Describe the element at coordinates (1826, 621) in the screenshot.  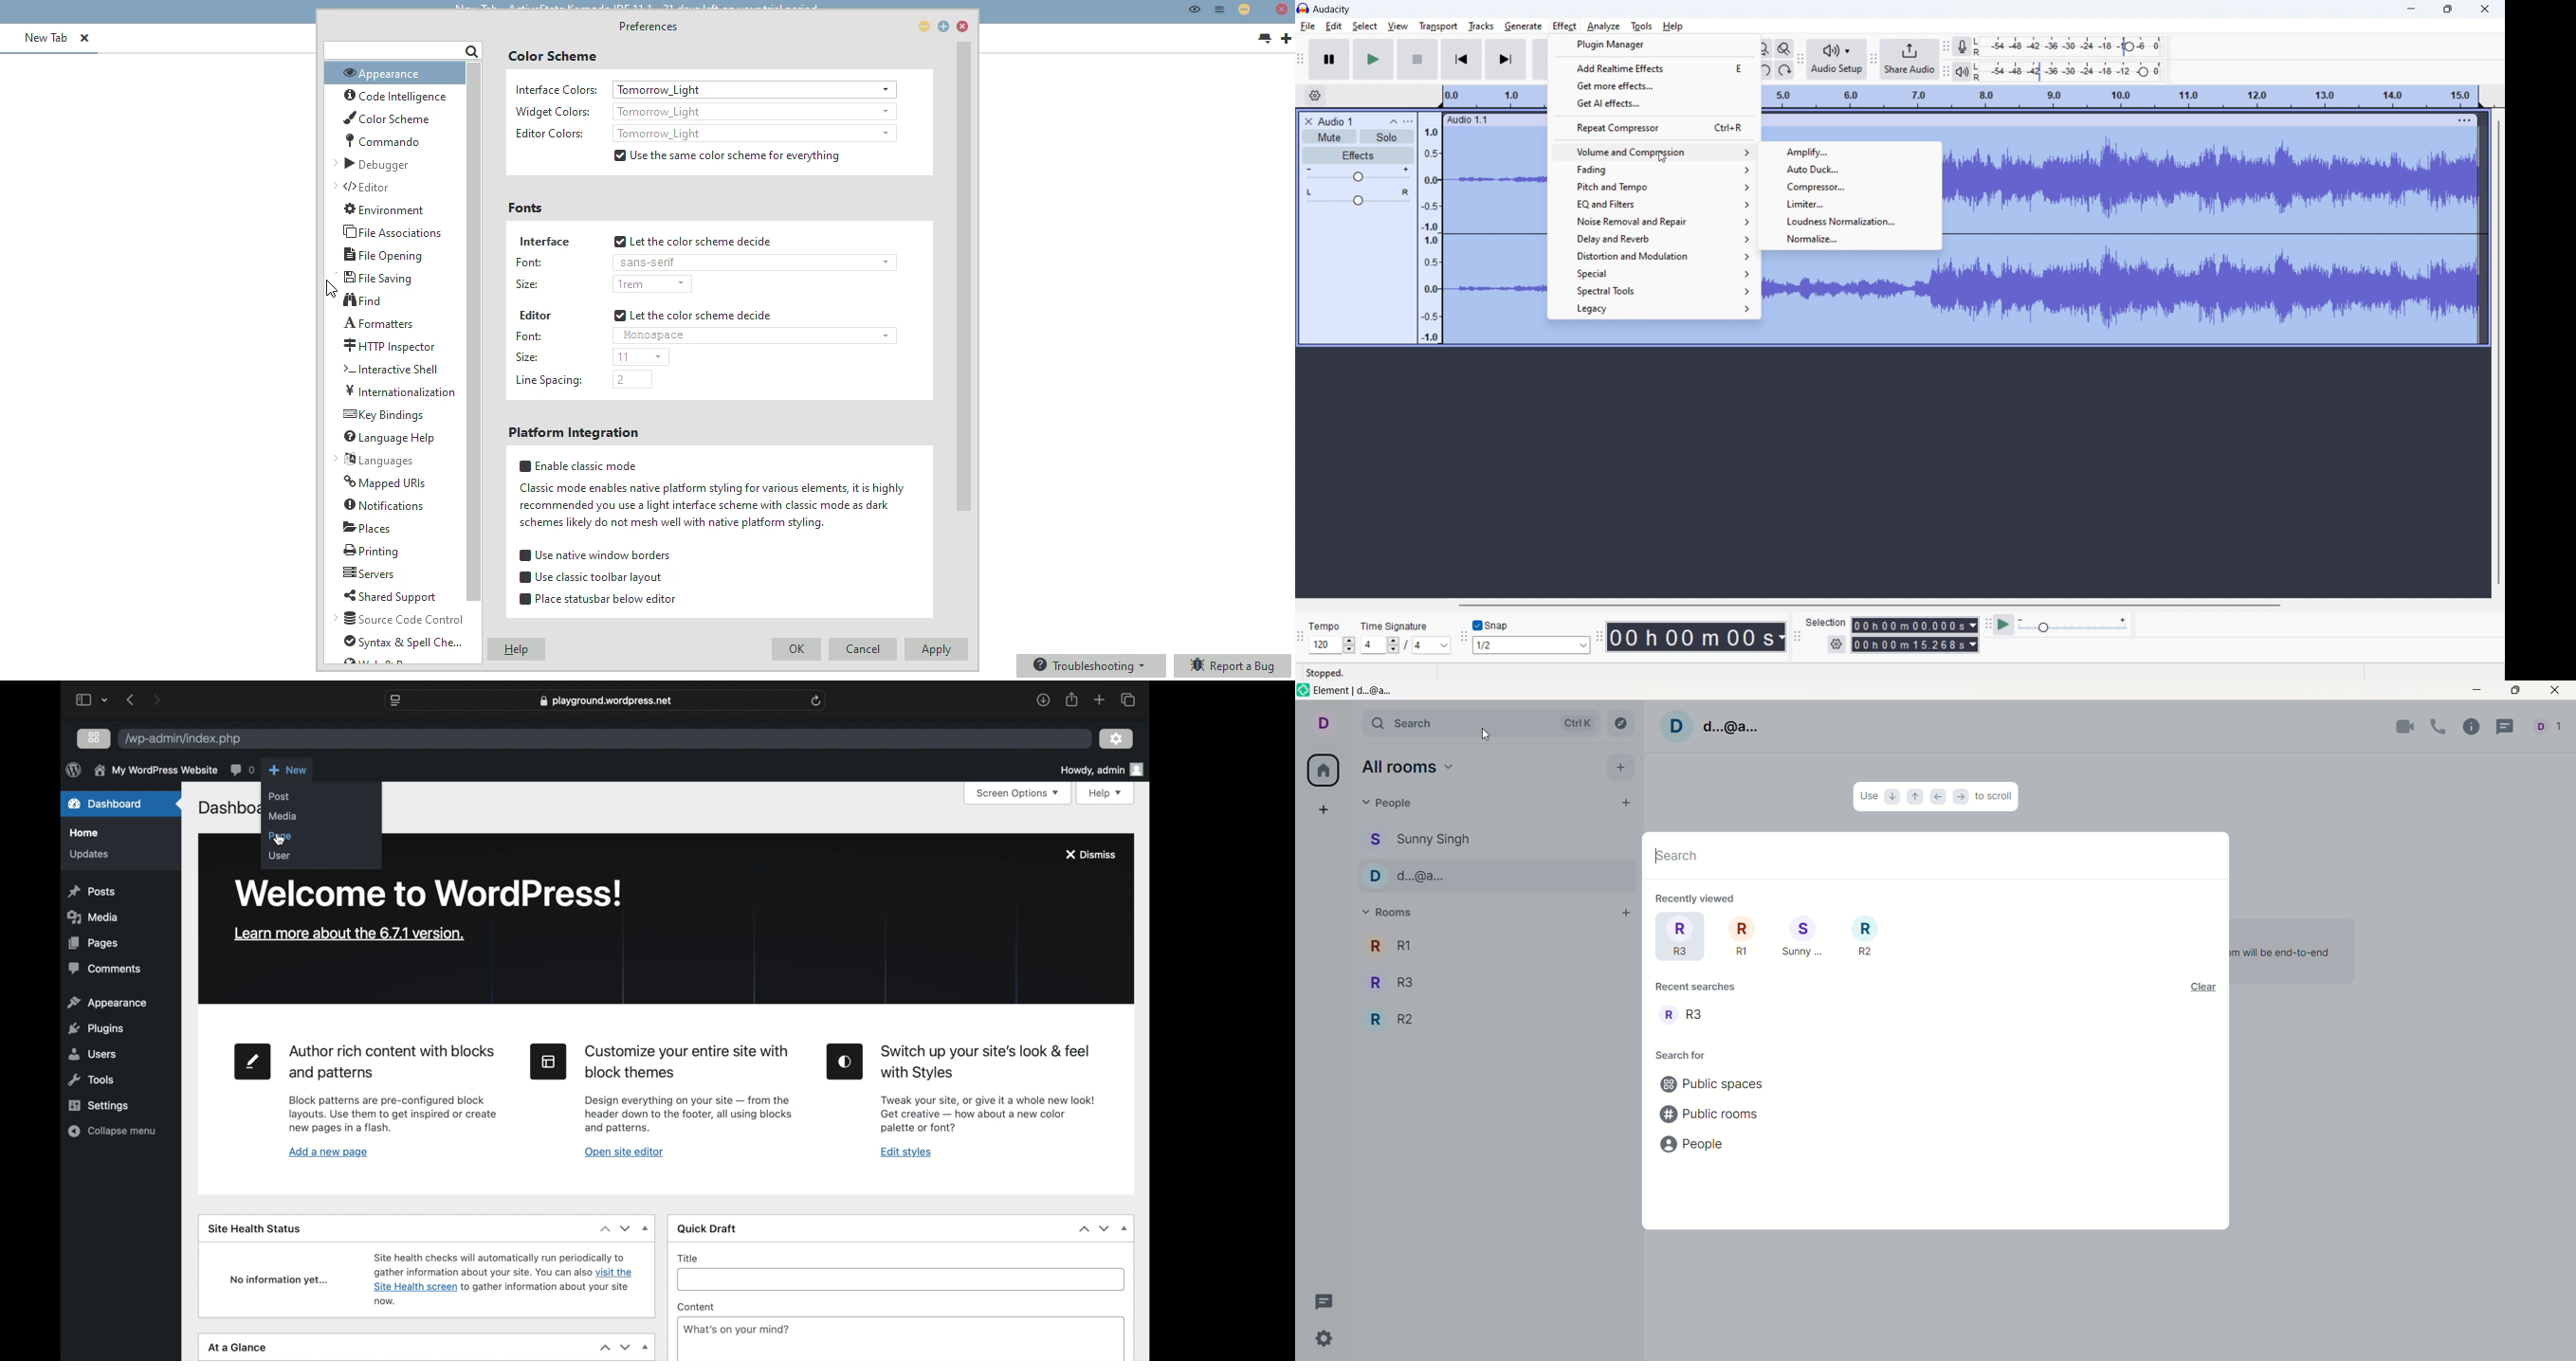
I see `Selection` at that location.